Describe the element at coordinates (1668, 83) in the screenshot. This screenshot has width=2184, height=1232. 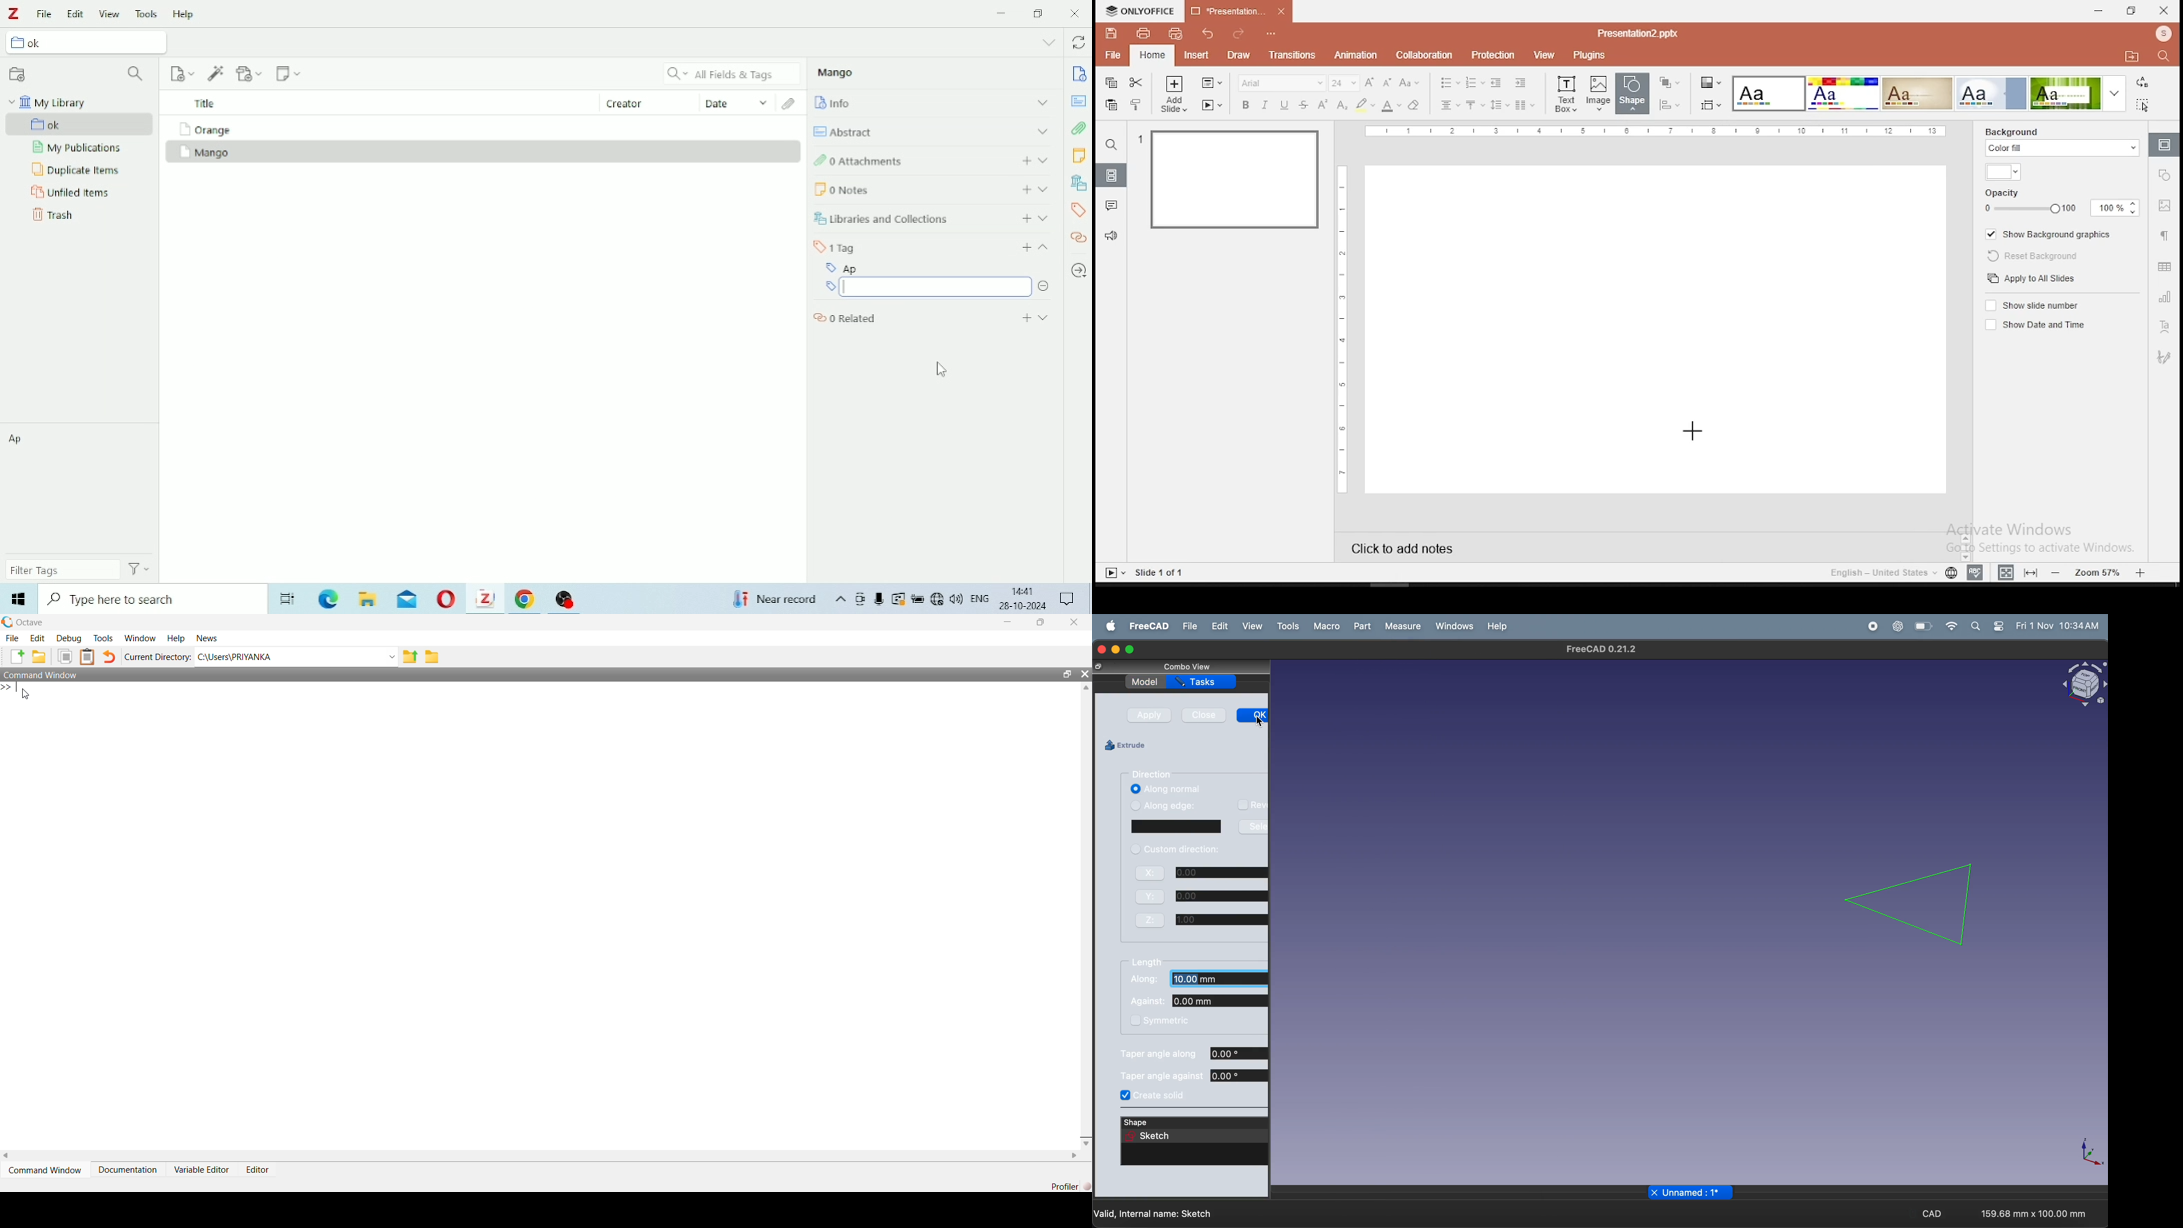
I see `arrange shapes` at that location.